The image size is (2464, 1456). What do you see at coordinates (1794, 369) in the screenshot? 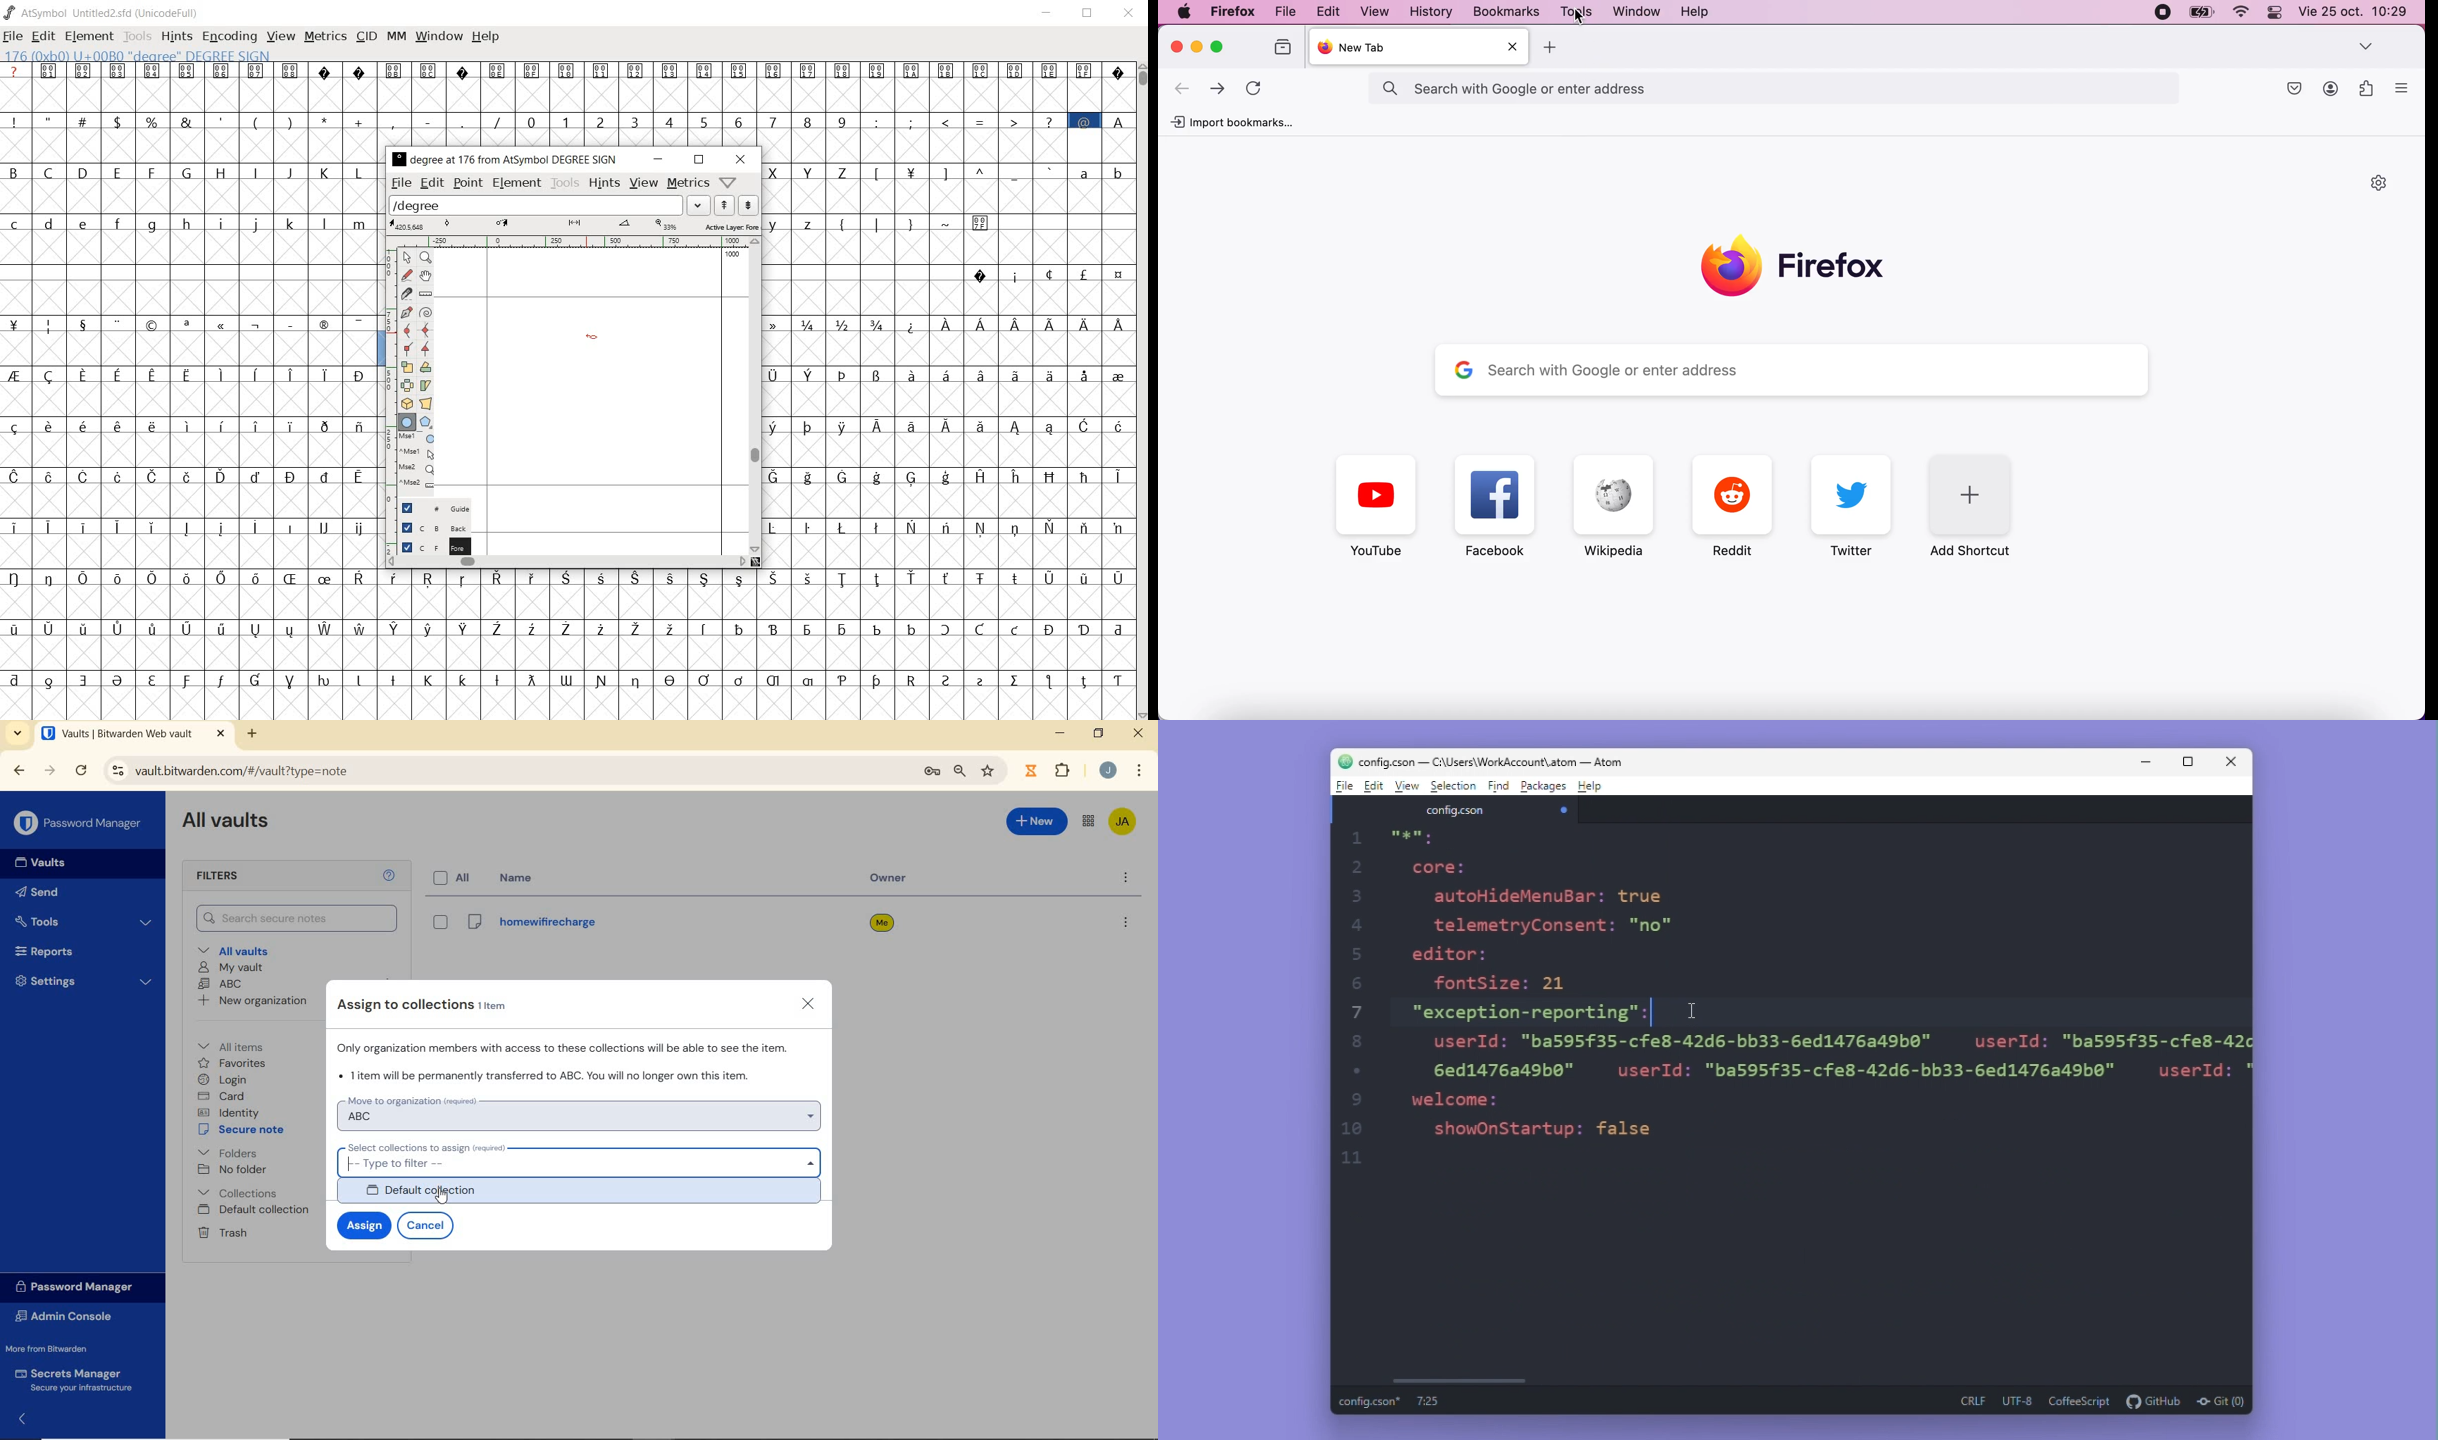
I see `Search bar` at bounding box center [1794, 369].